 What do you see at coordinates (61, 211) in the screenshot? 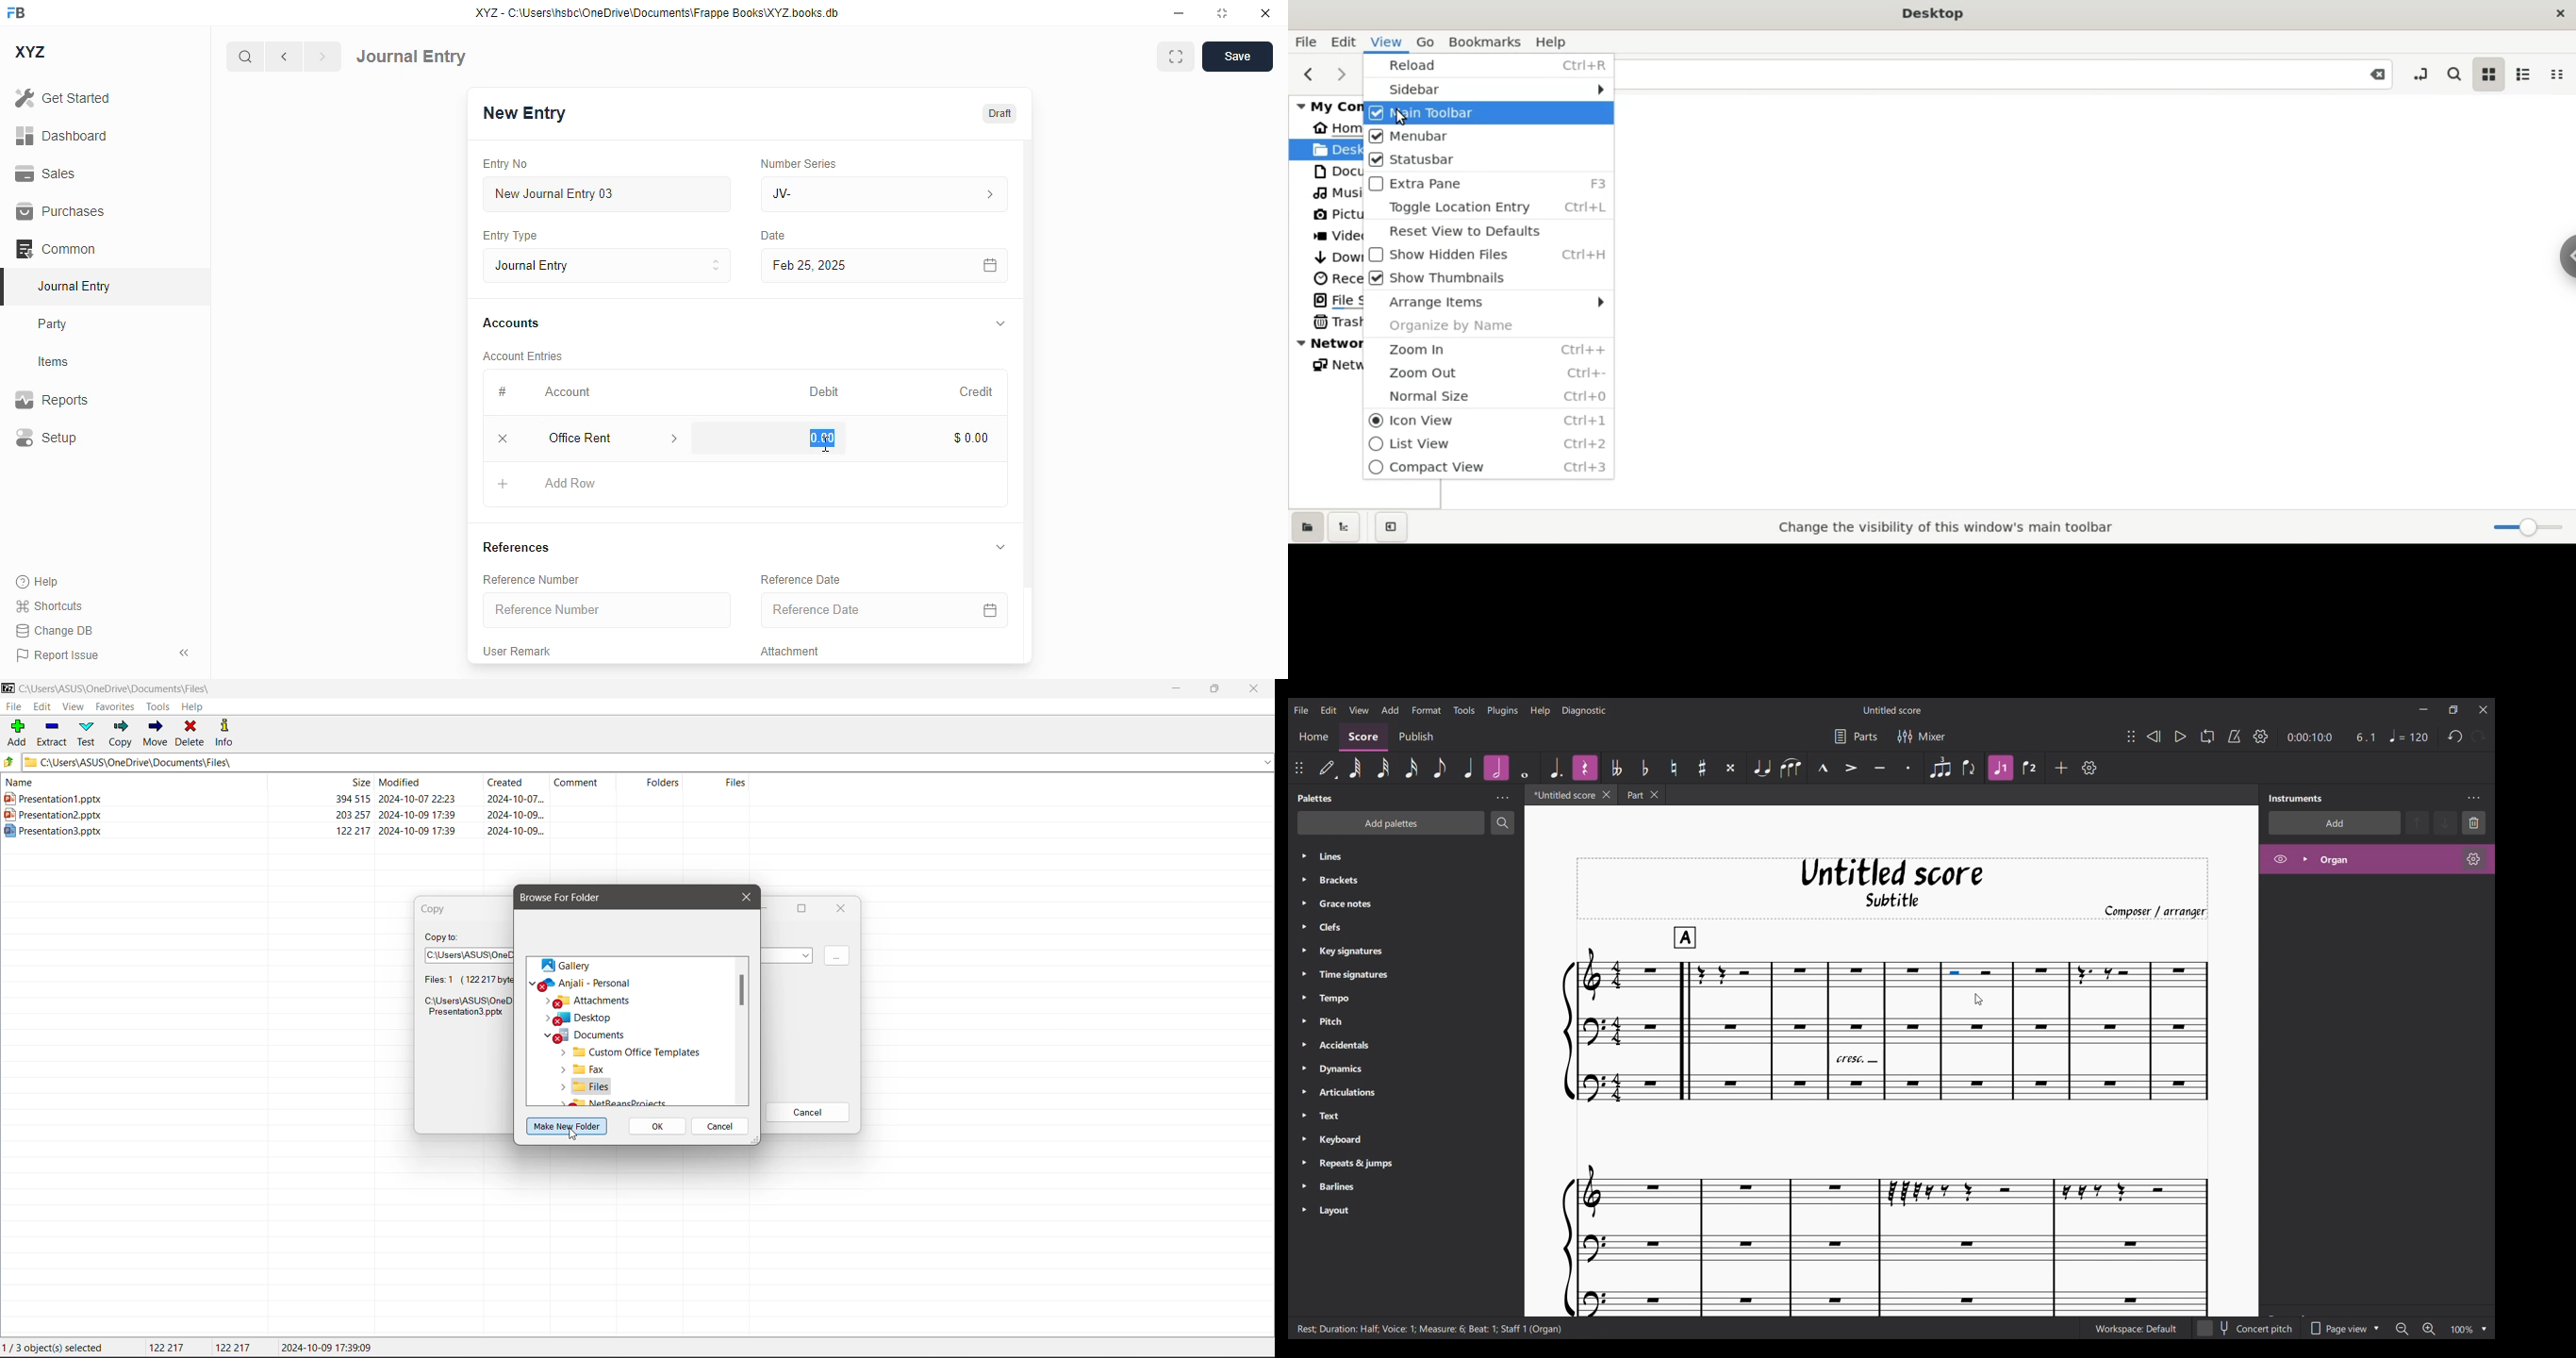
I see `purchases` at bounding box center [61, 211].